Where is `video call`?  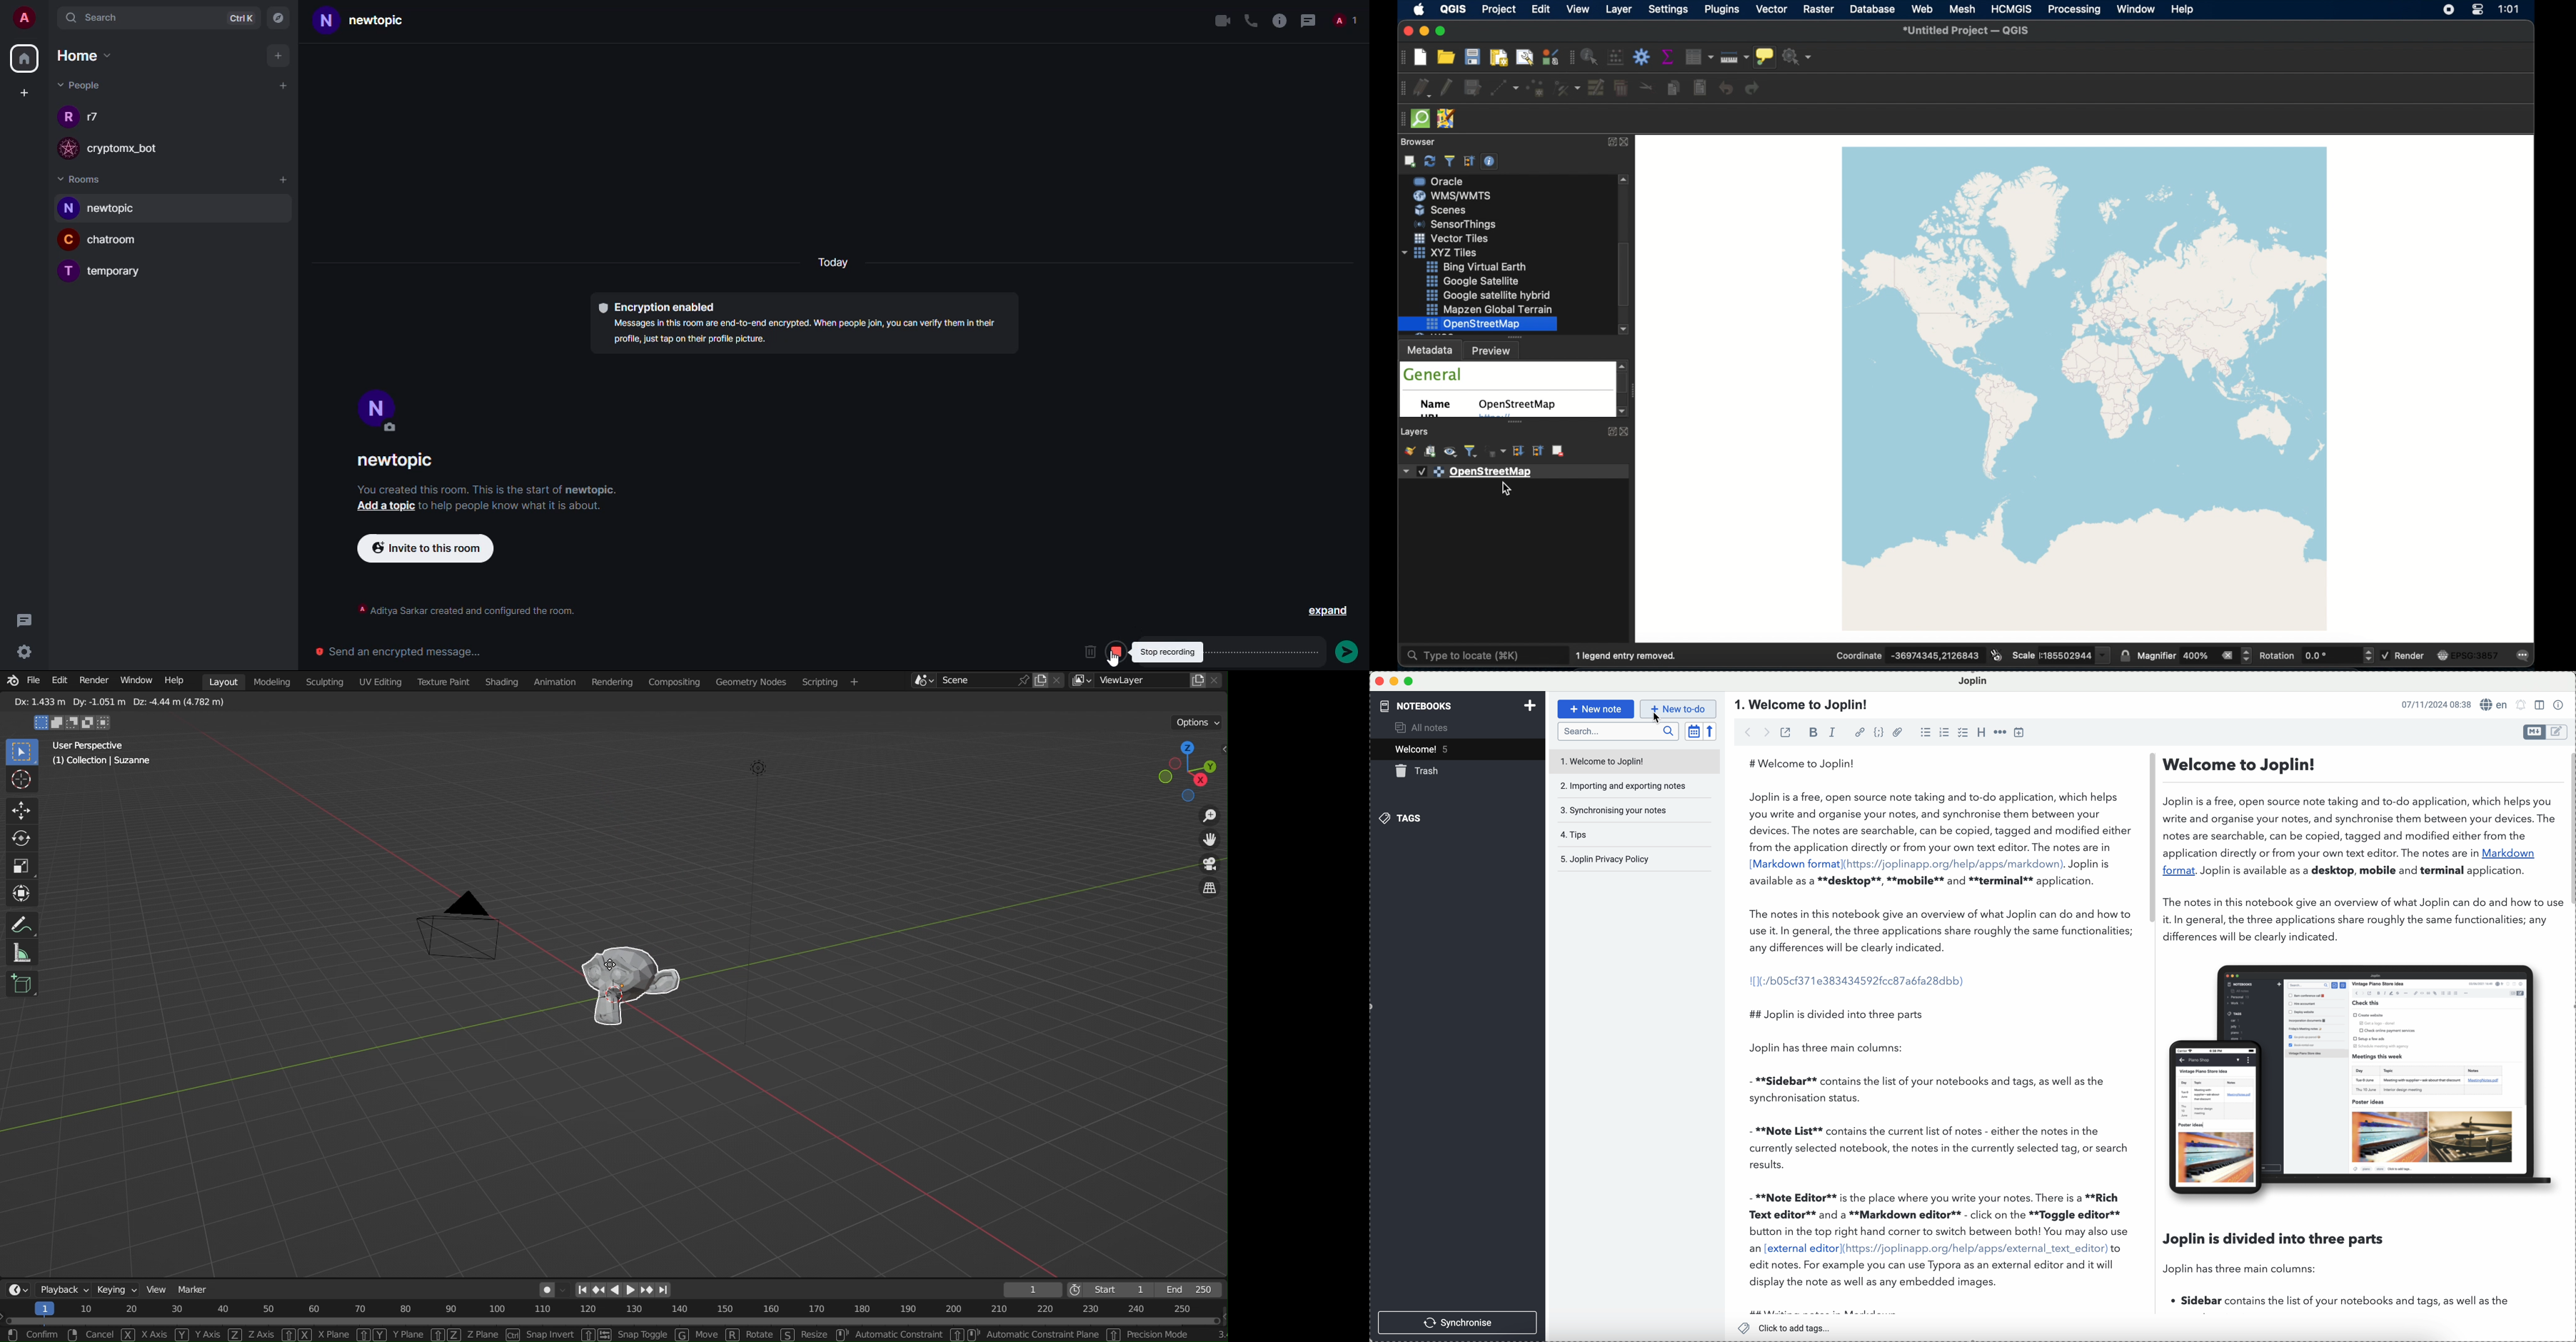 video call is located at coordinates (1221, 21).